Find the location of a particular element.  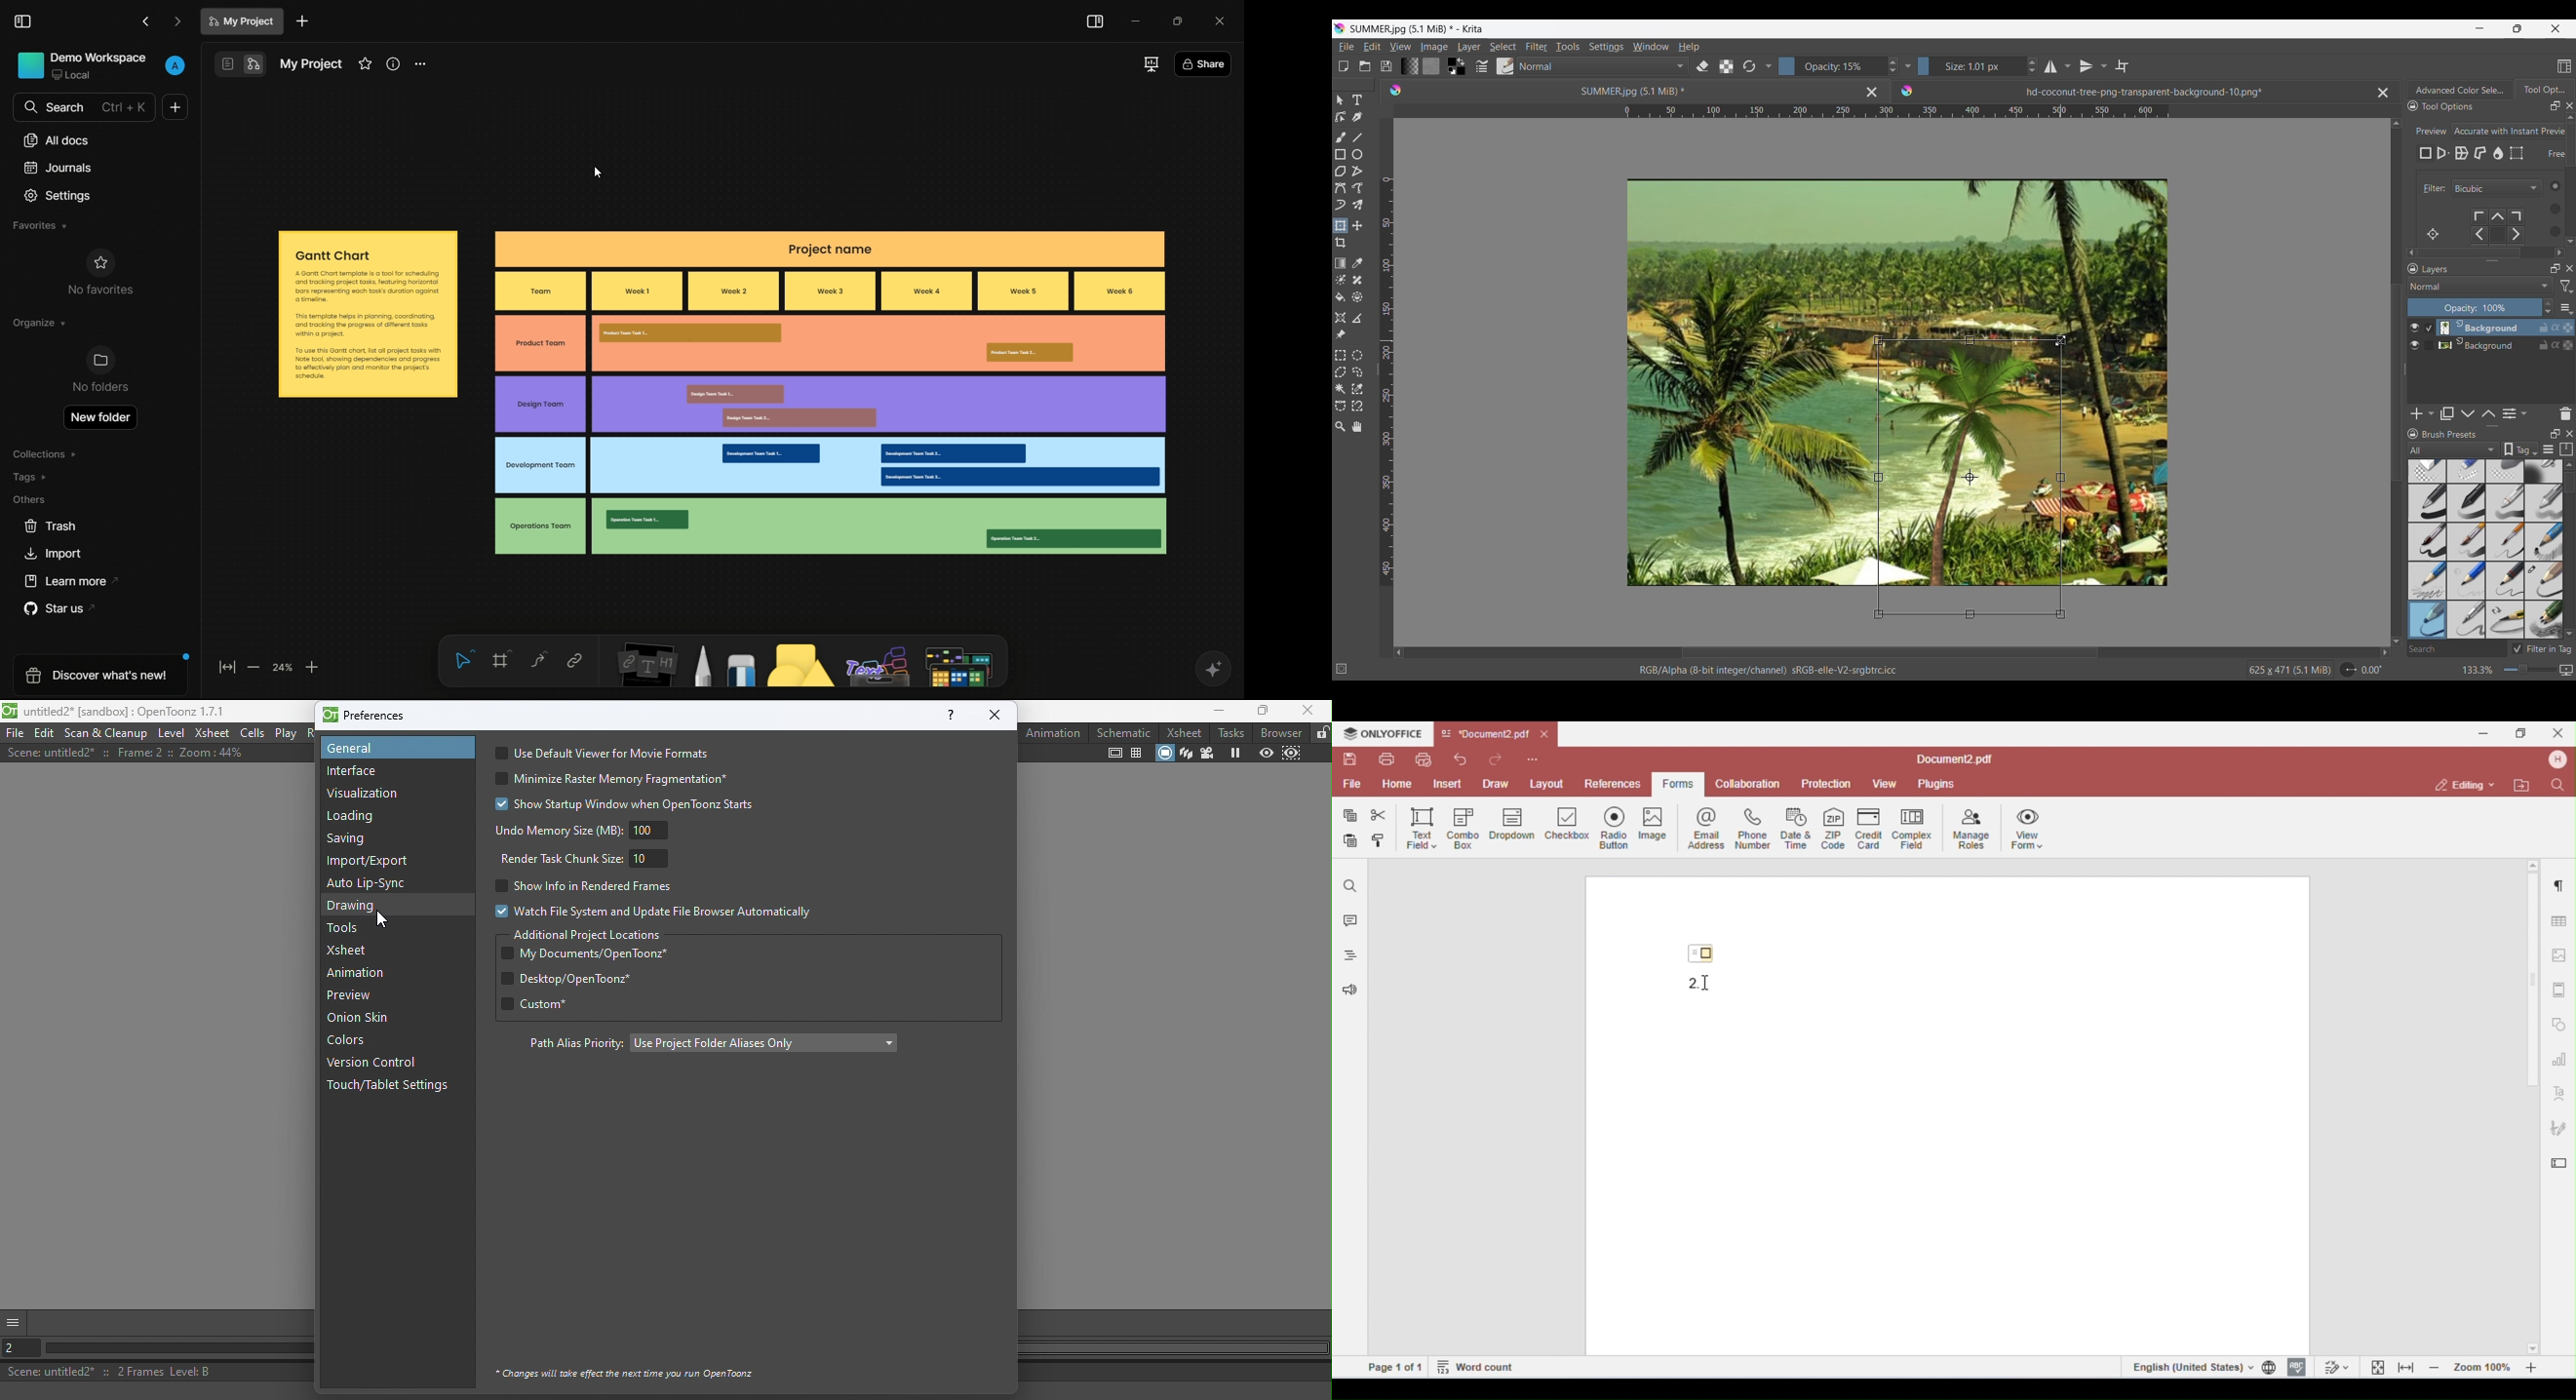

Magnetic curve selection tool is located at coordinates (1357, 405).